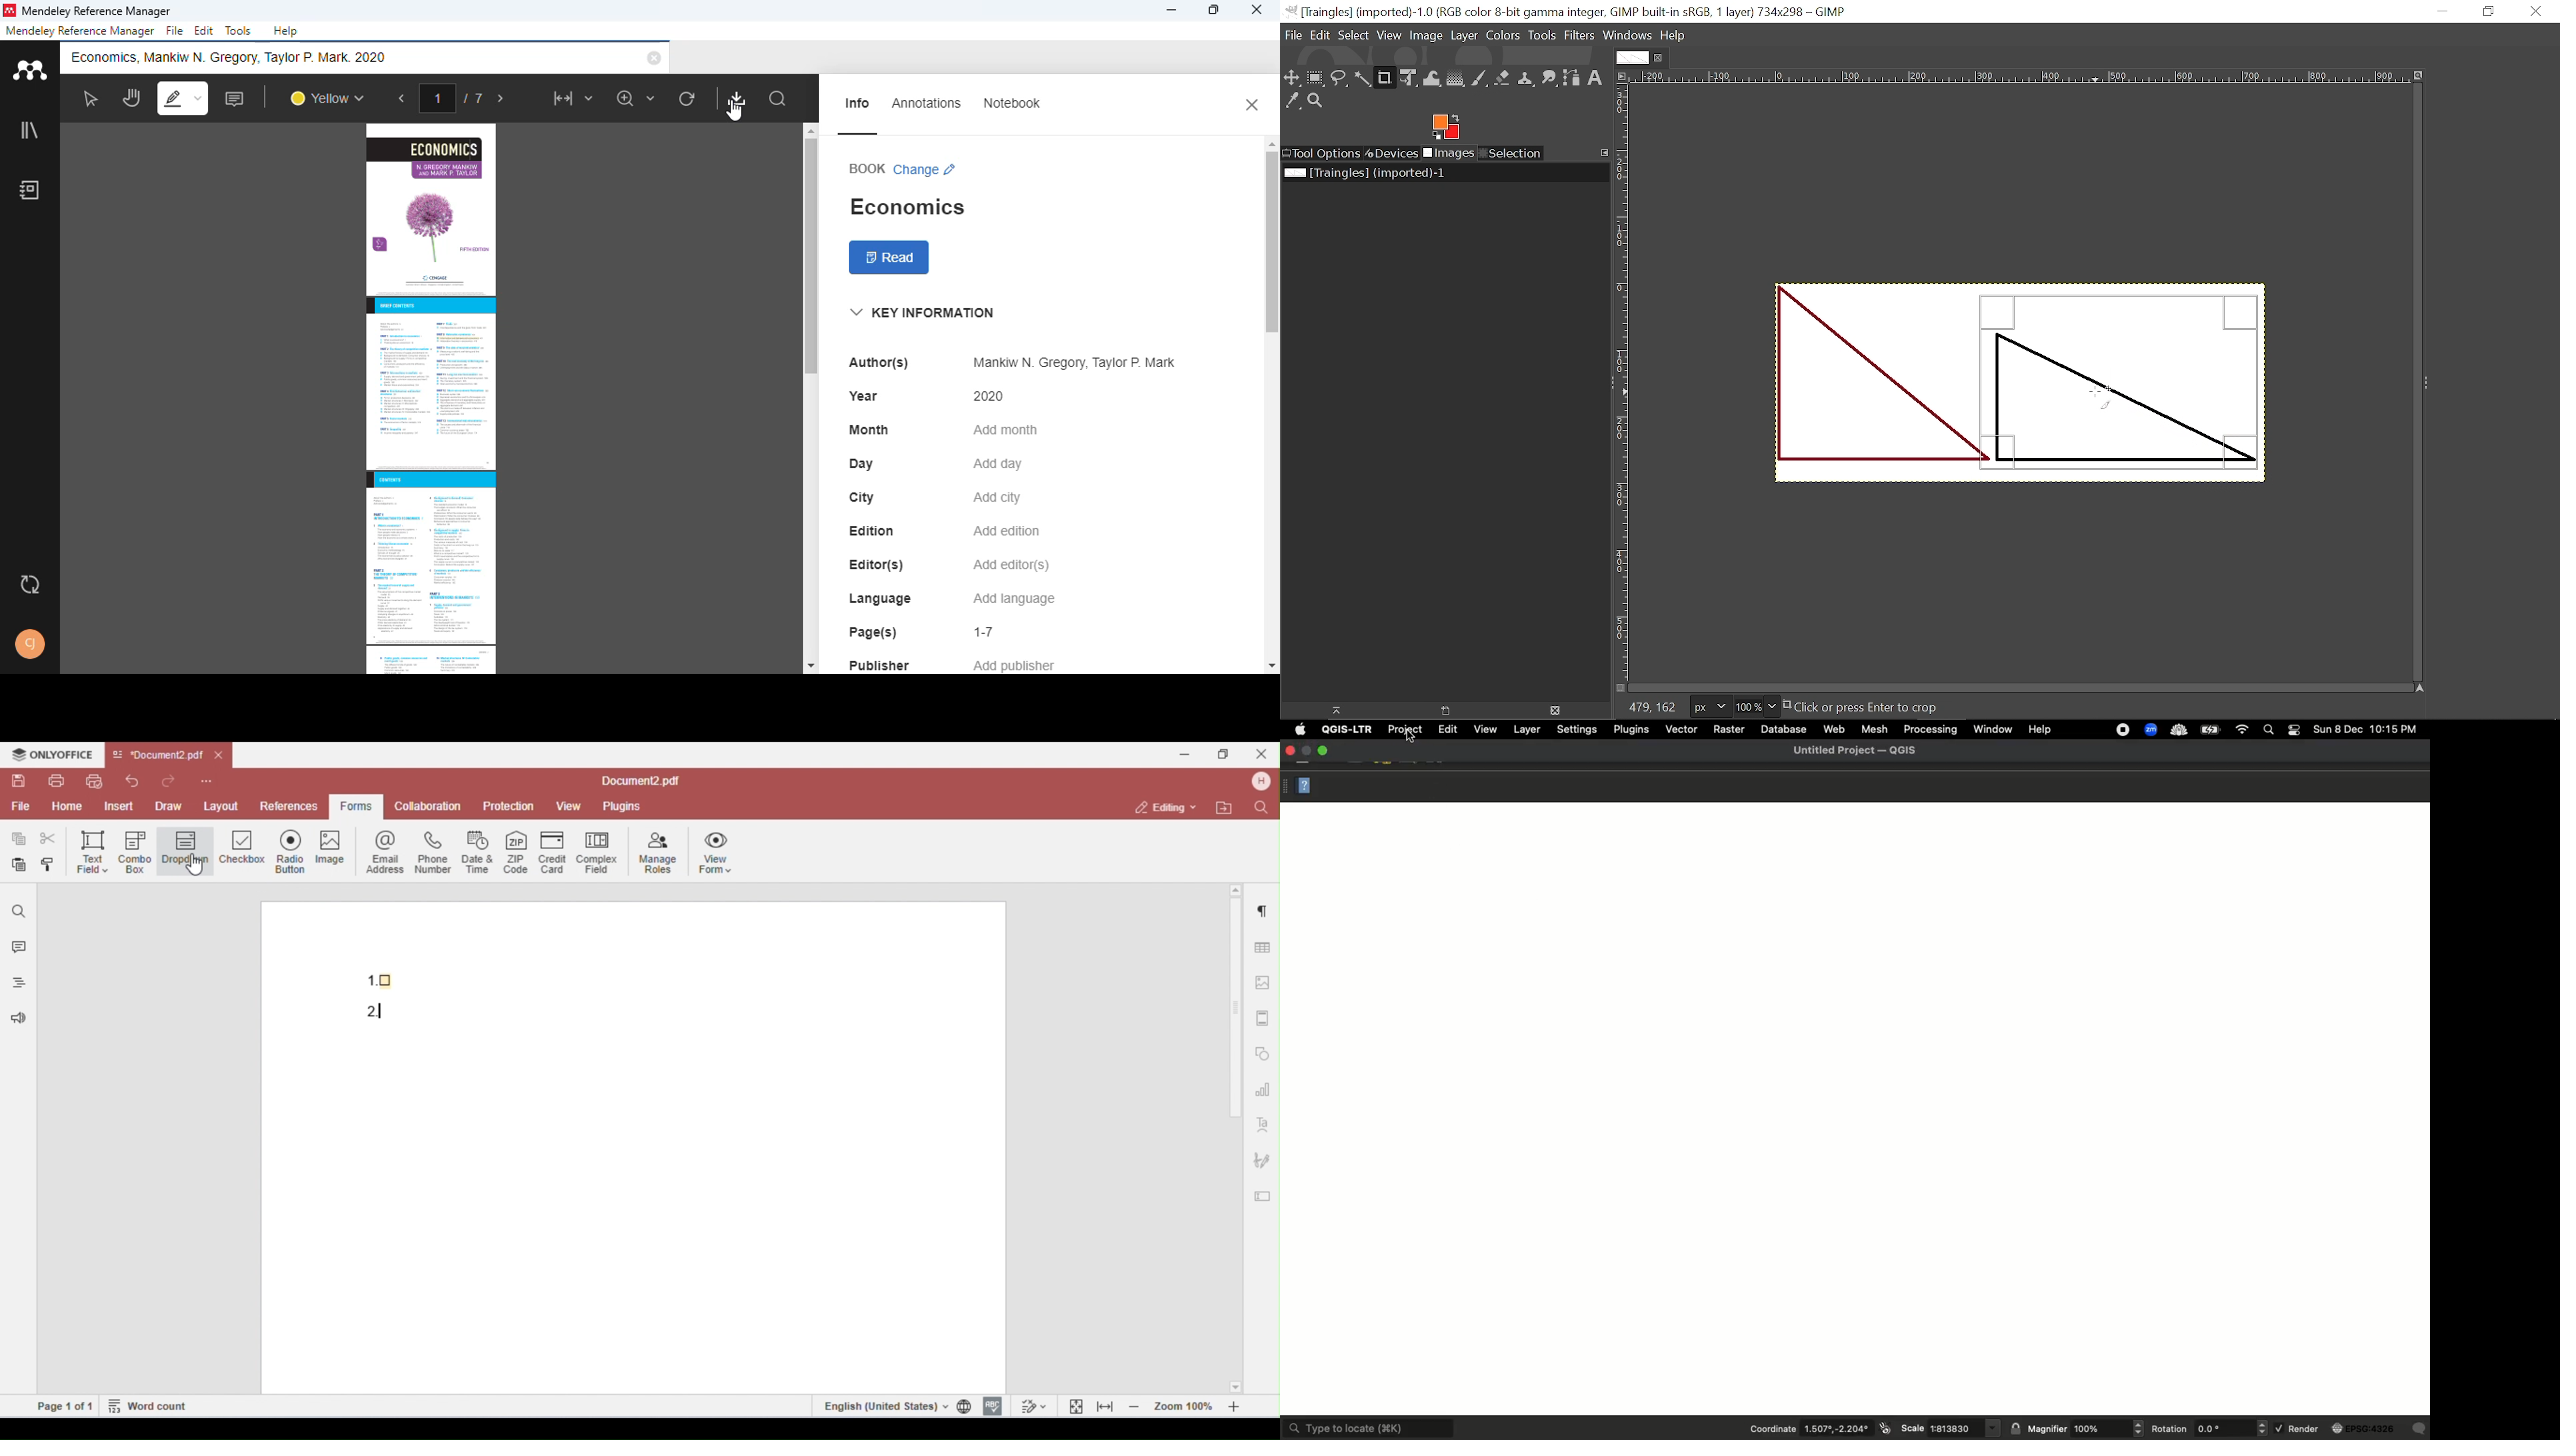  I want to click on select color, so click(326, 99).